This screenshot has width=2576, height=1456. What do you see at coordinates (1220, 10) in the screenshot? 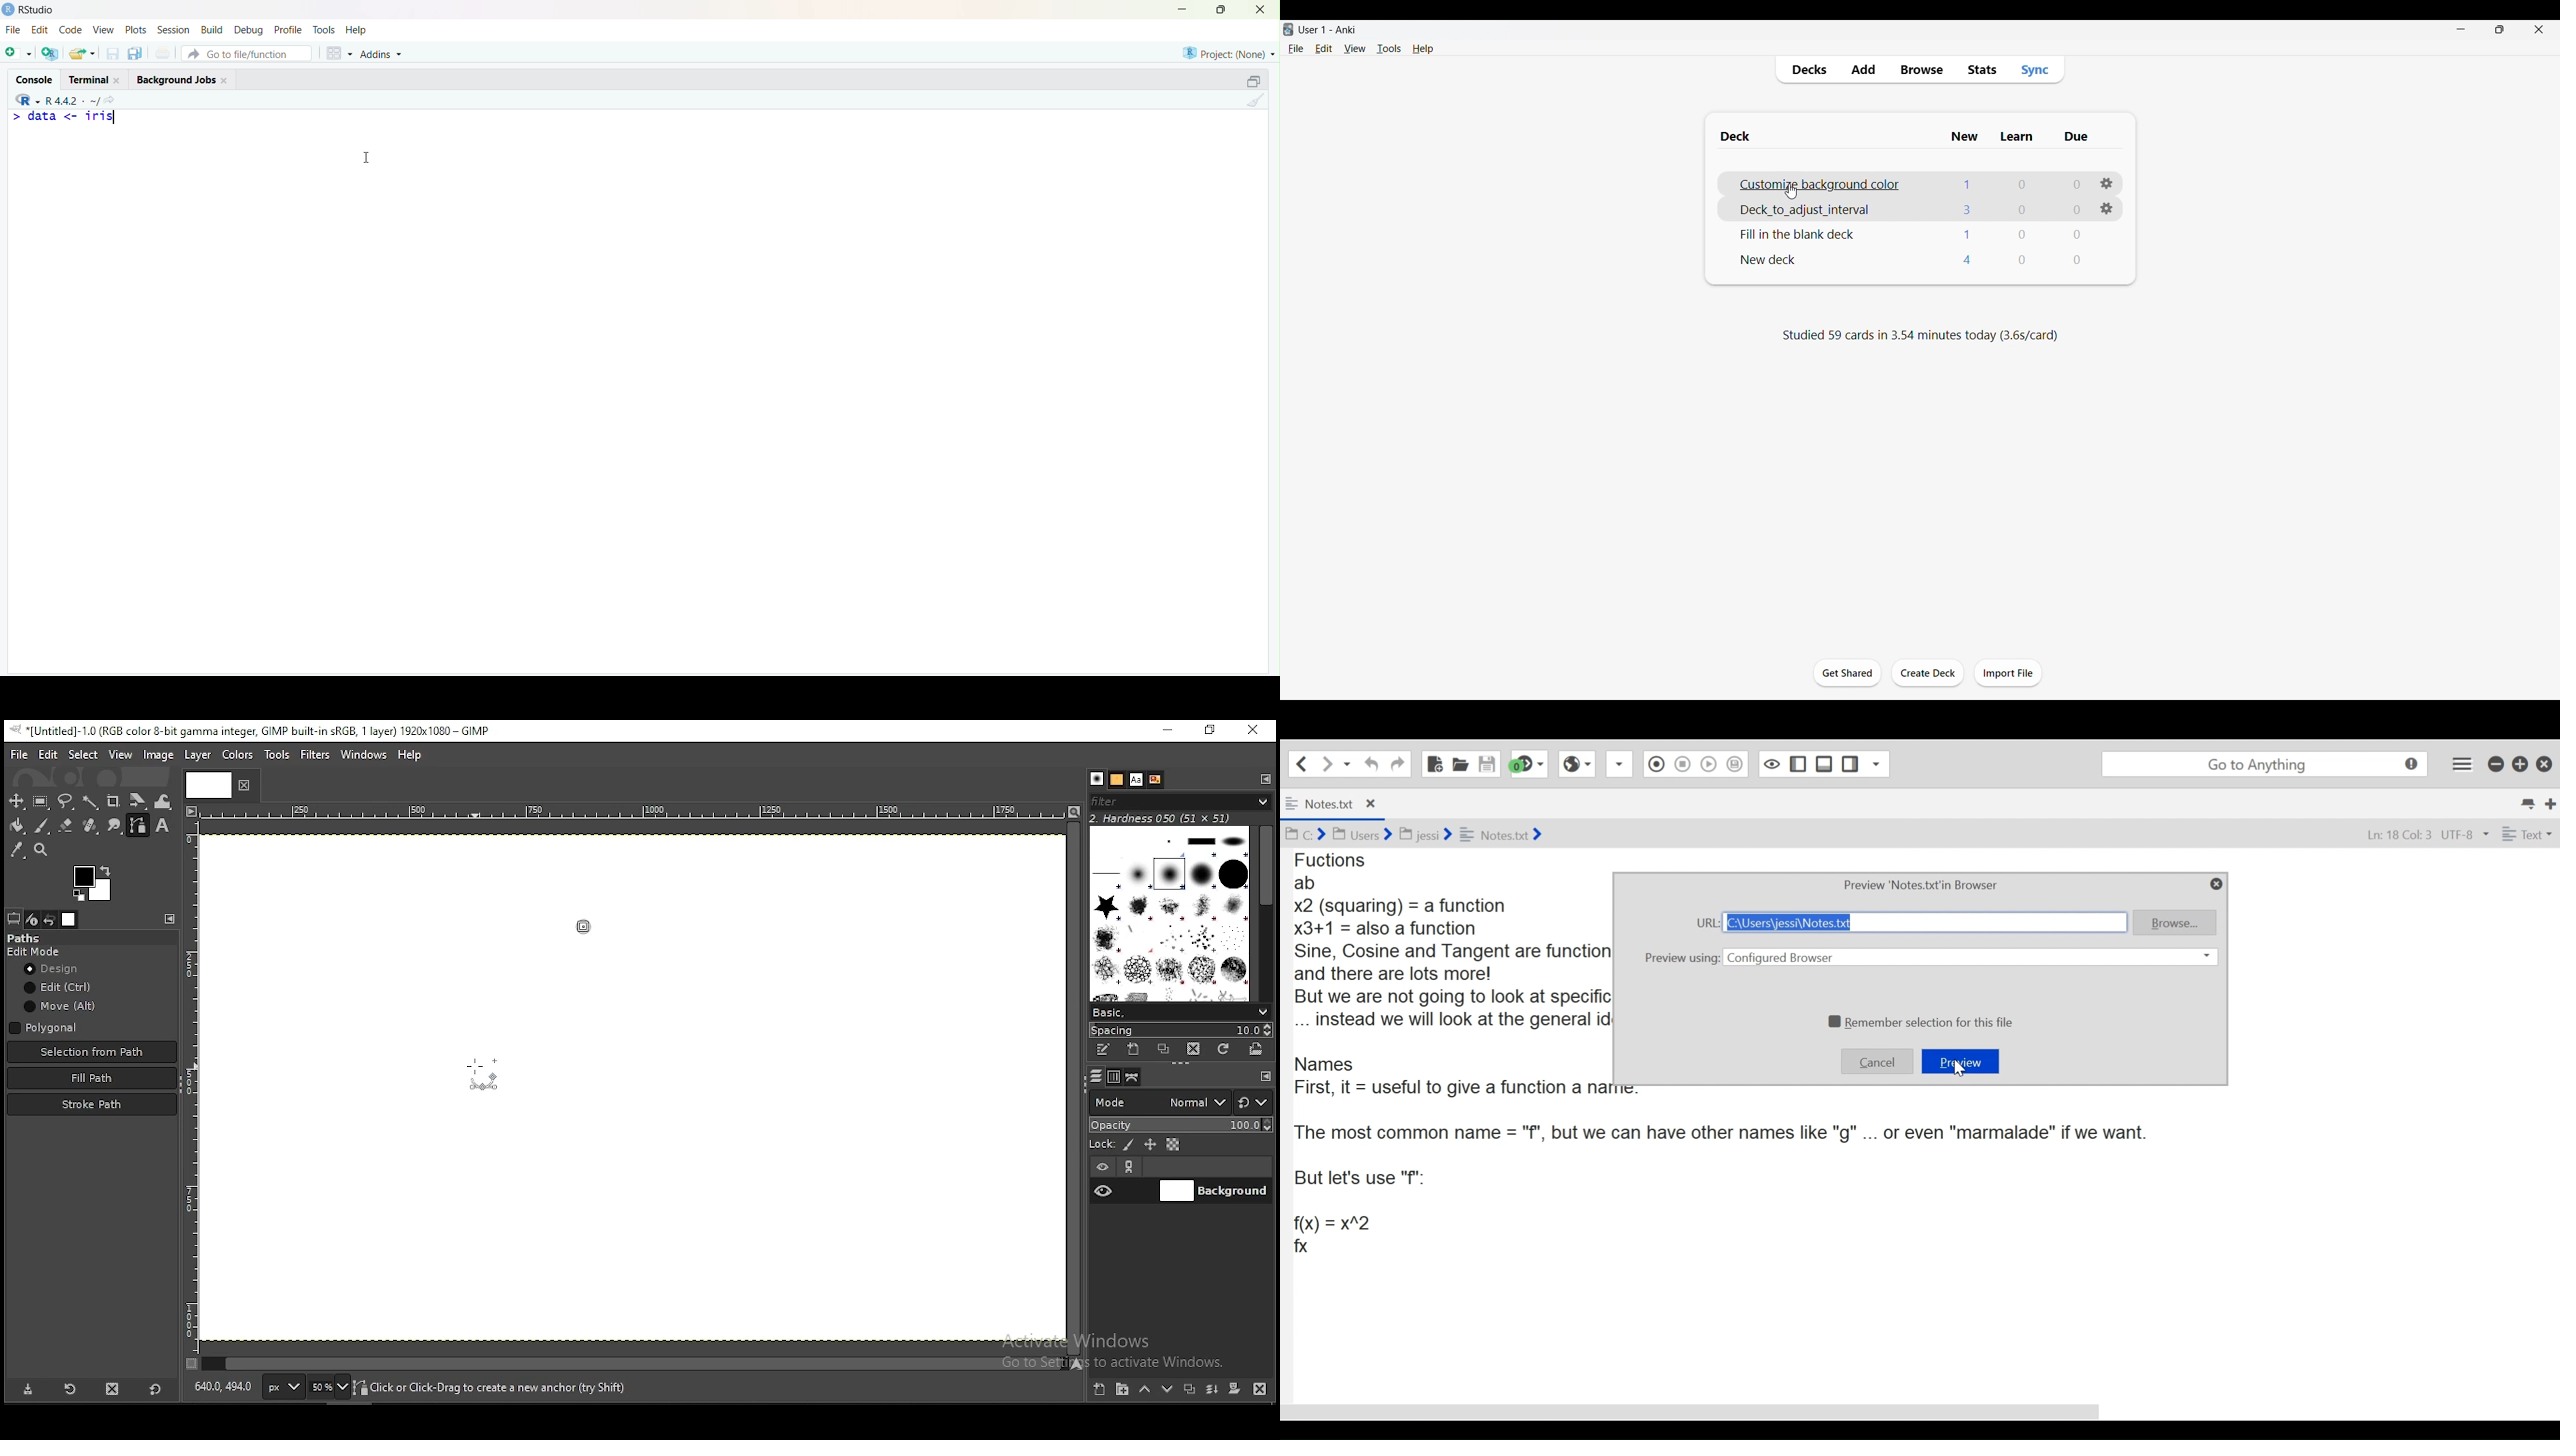
I see `Maximize` at bounding box center [1220, 10].